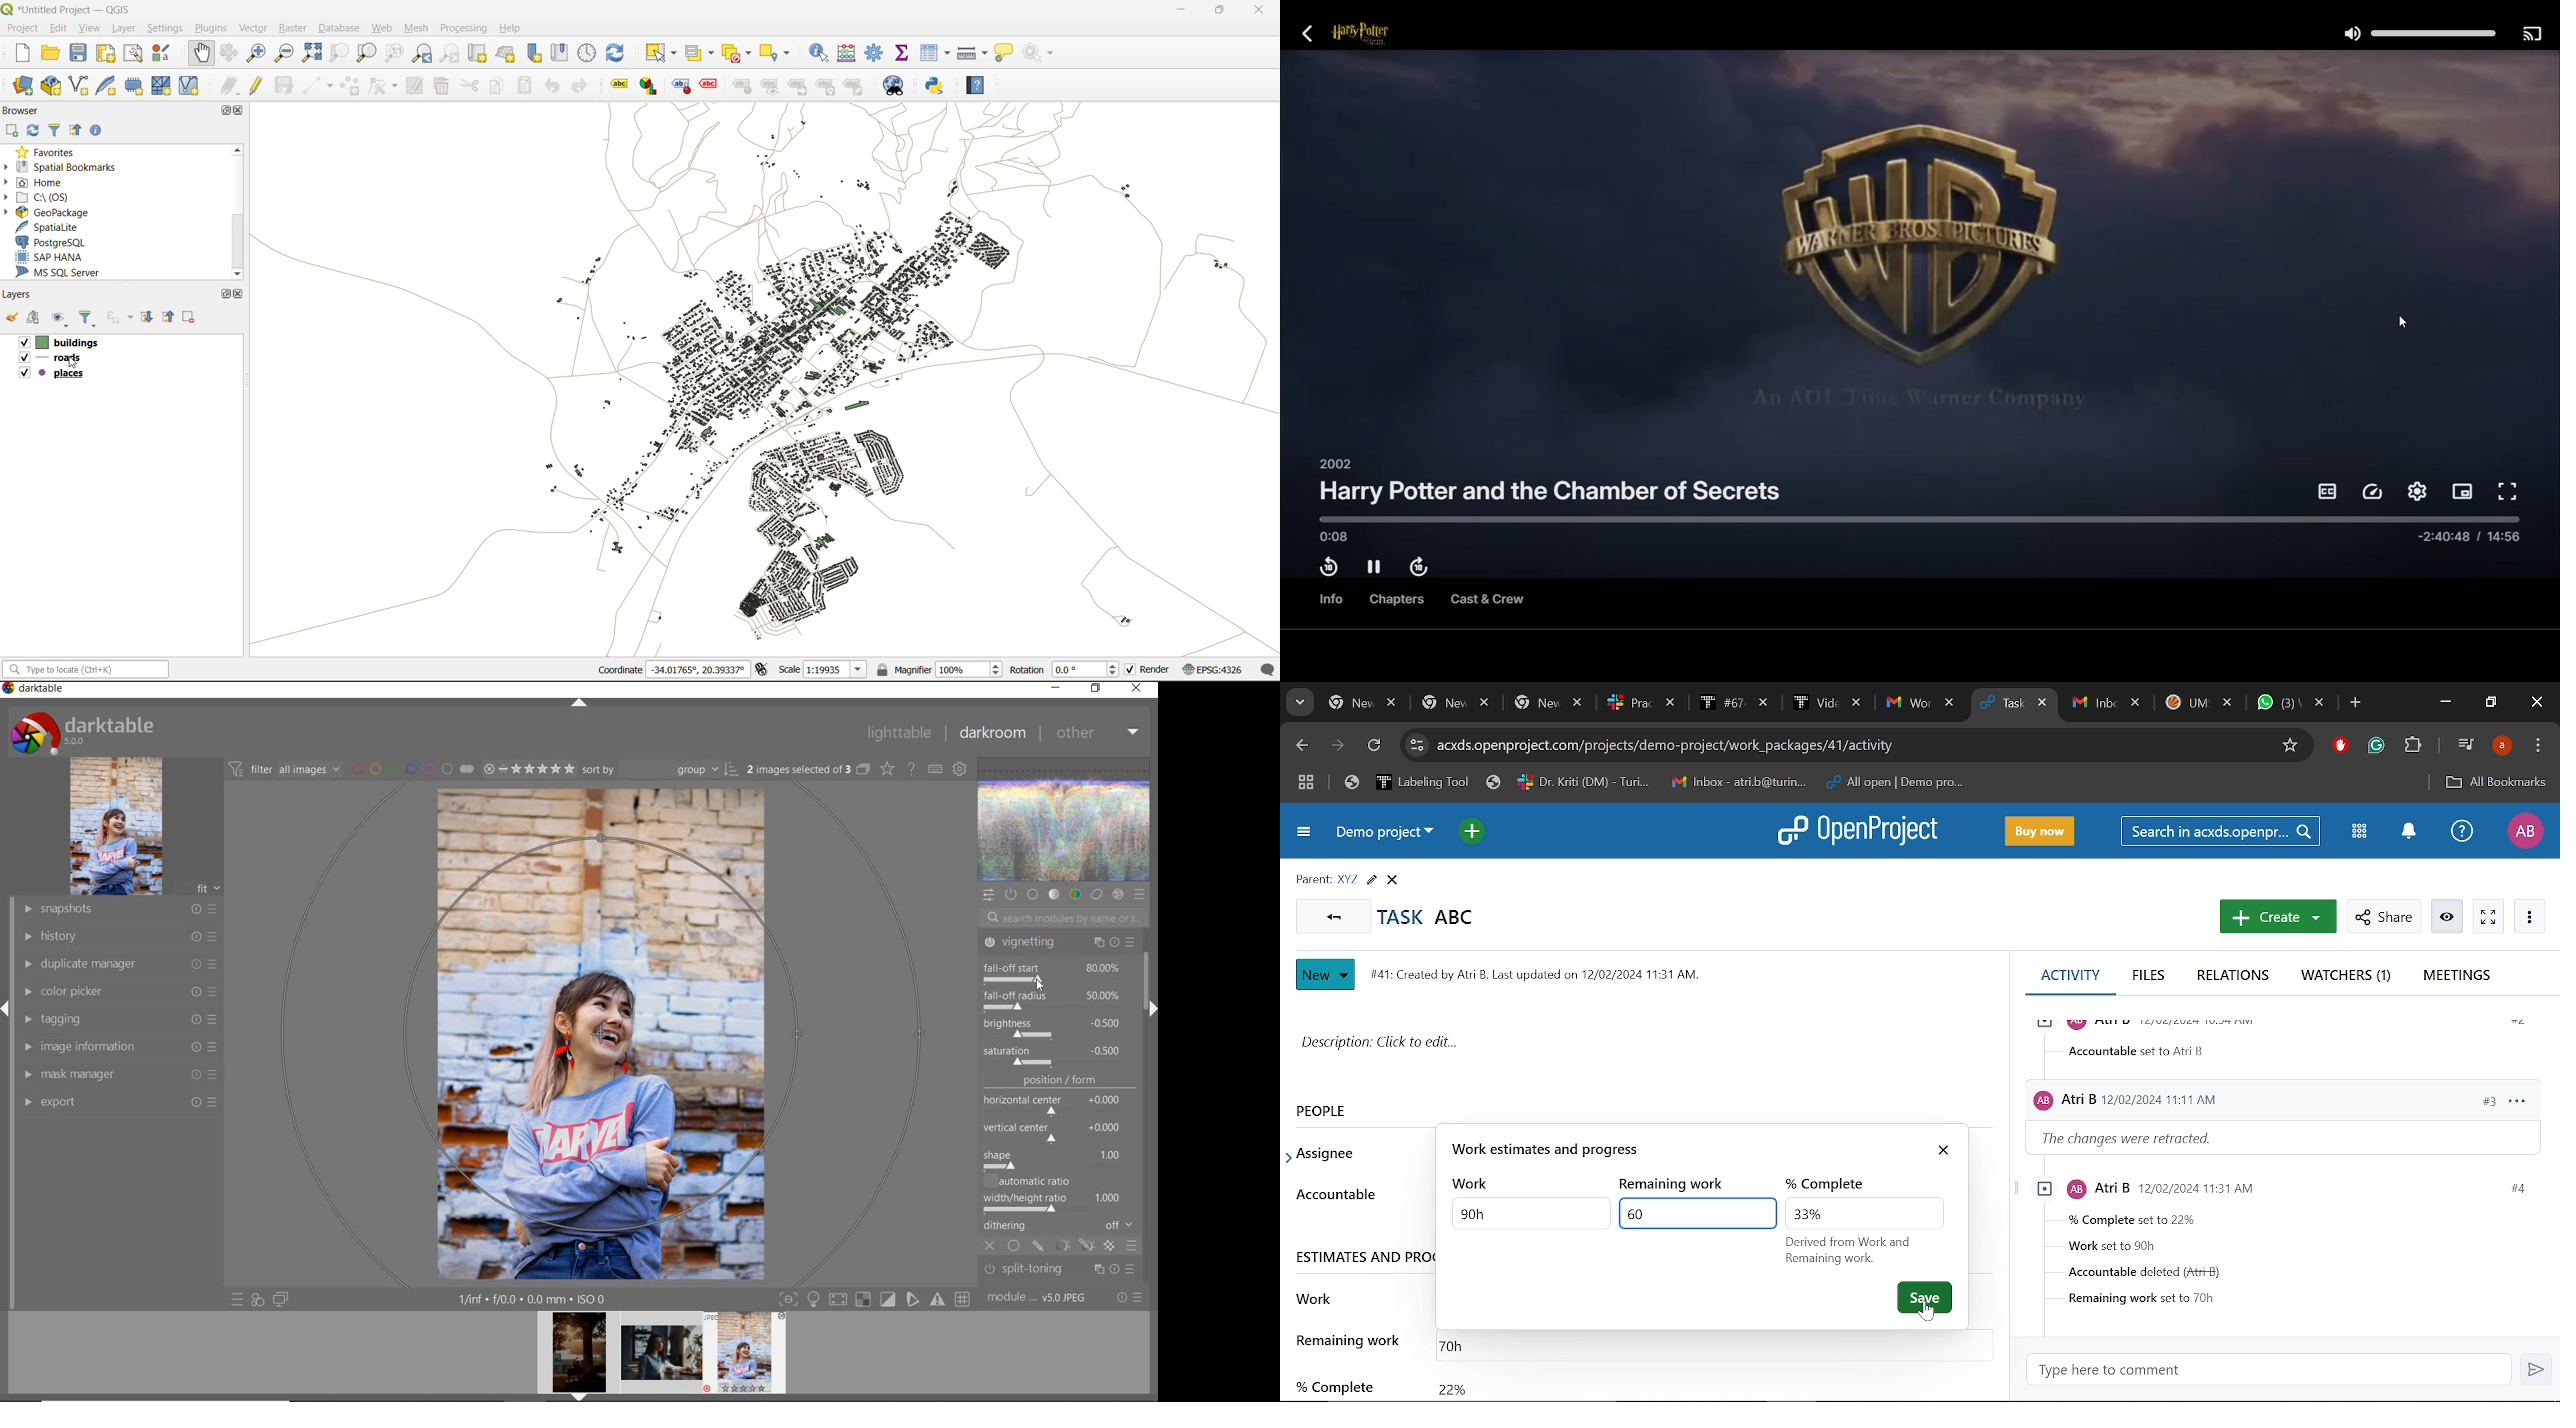 This screenshot has height=1428, width=2576. I want to click on maximize, so click(226, 295).